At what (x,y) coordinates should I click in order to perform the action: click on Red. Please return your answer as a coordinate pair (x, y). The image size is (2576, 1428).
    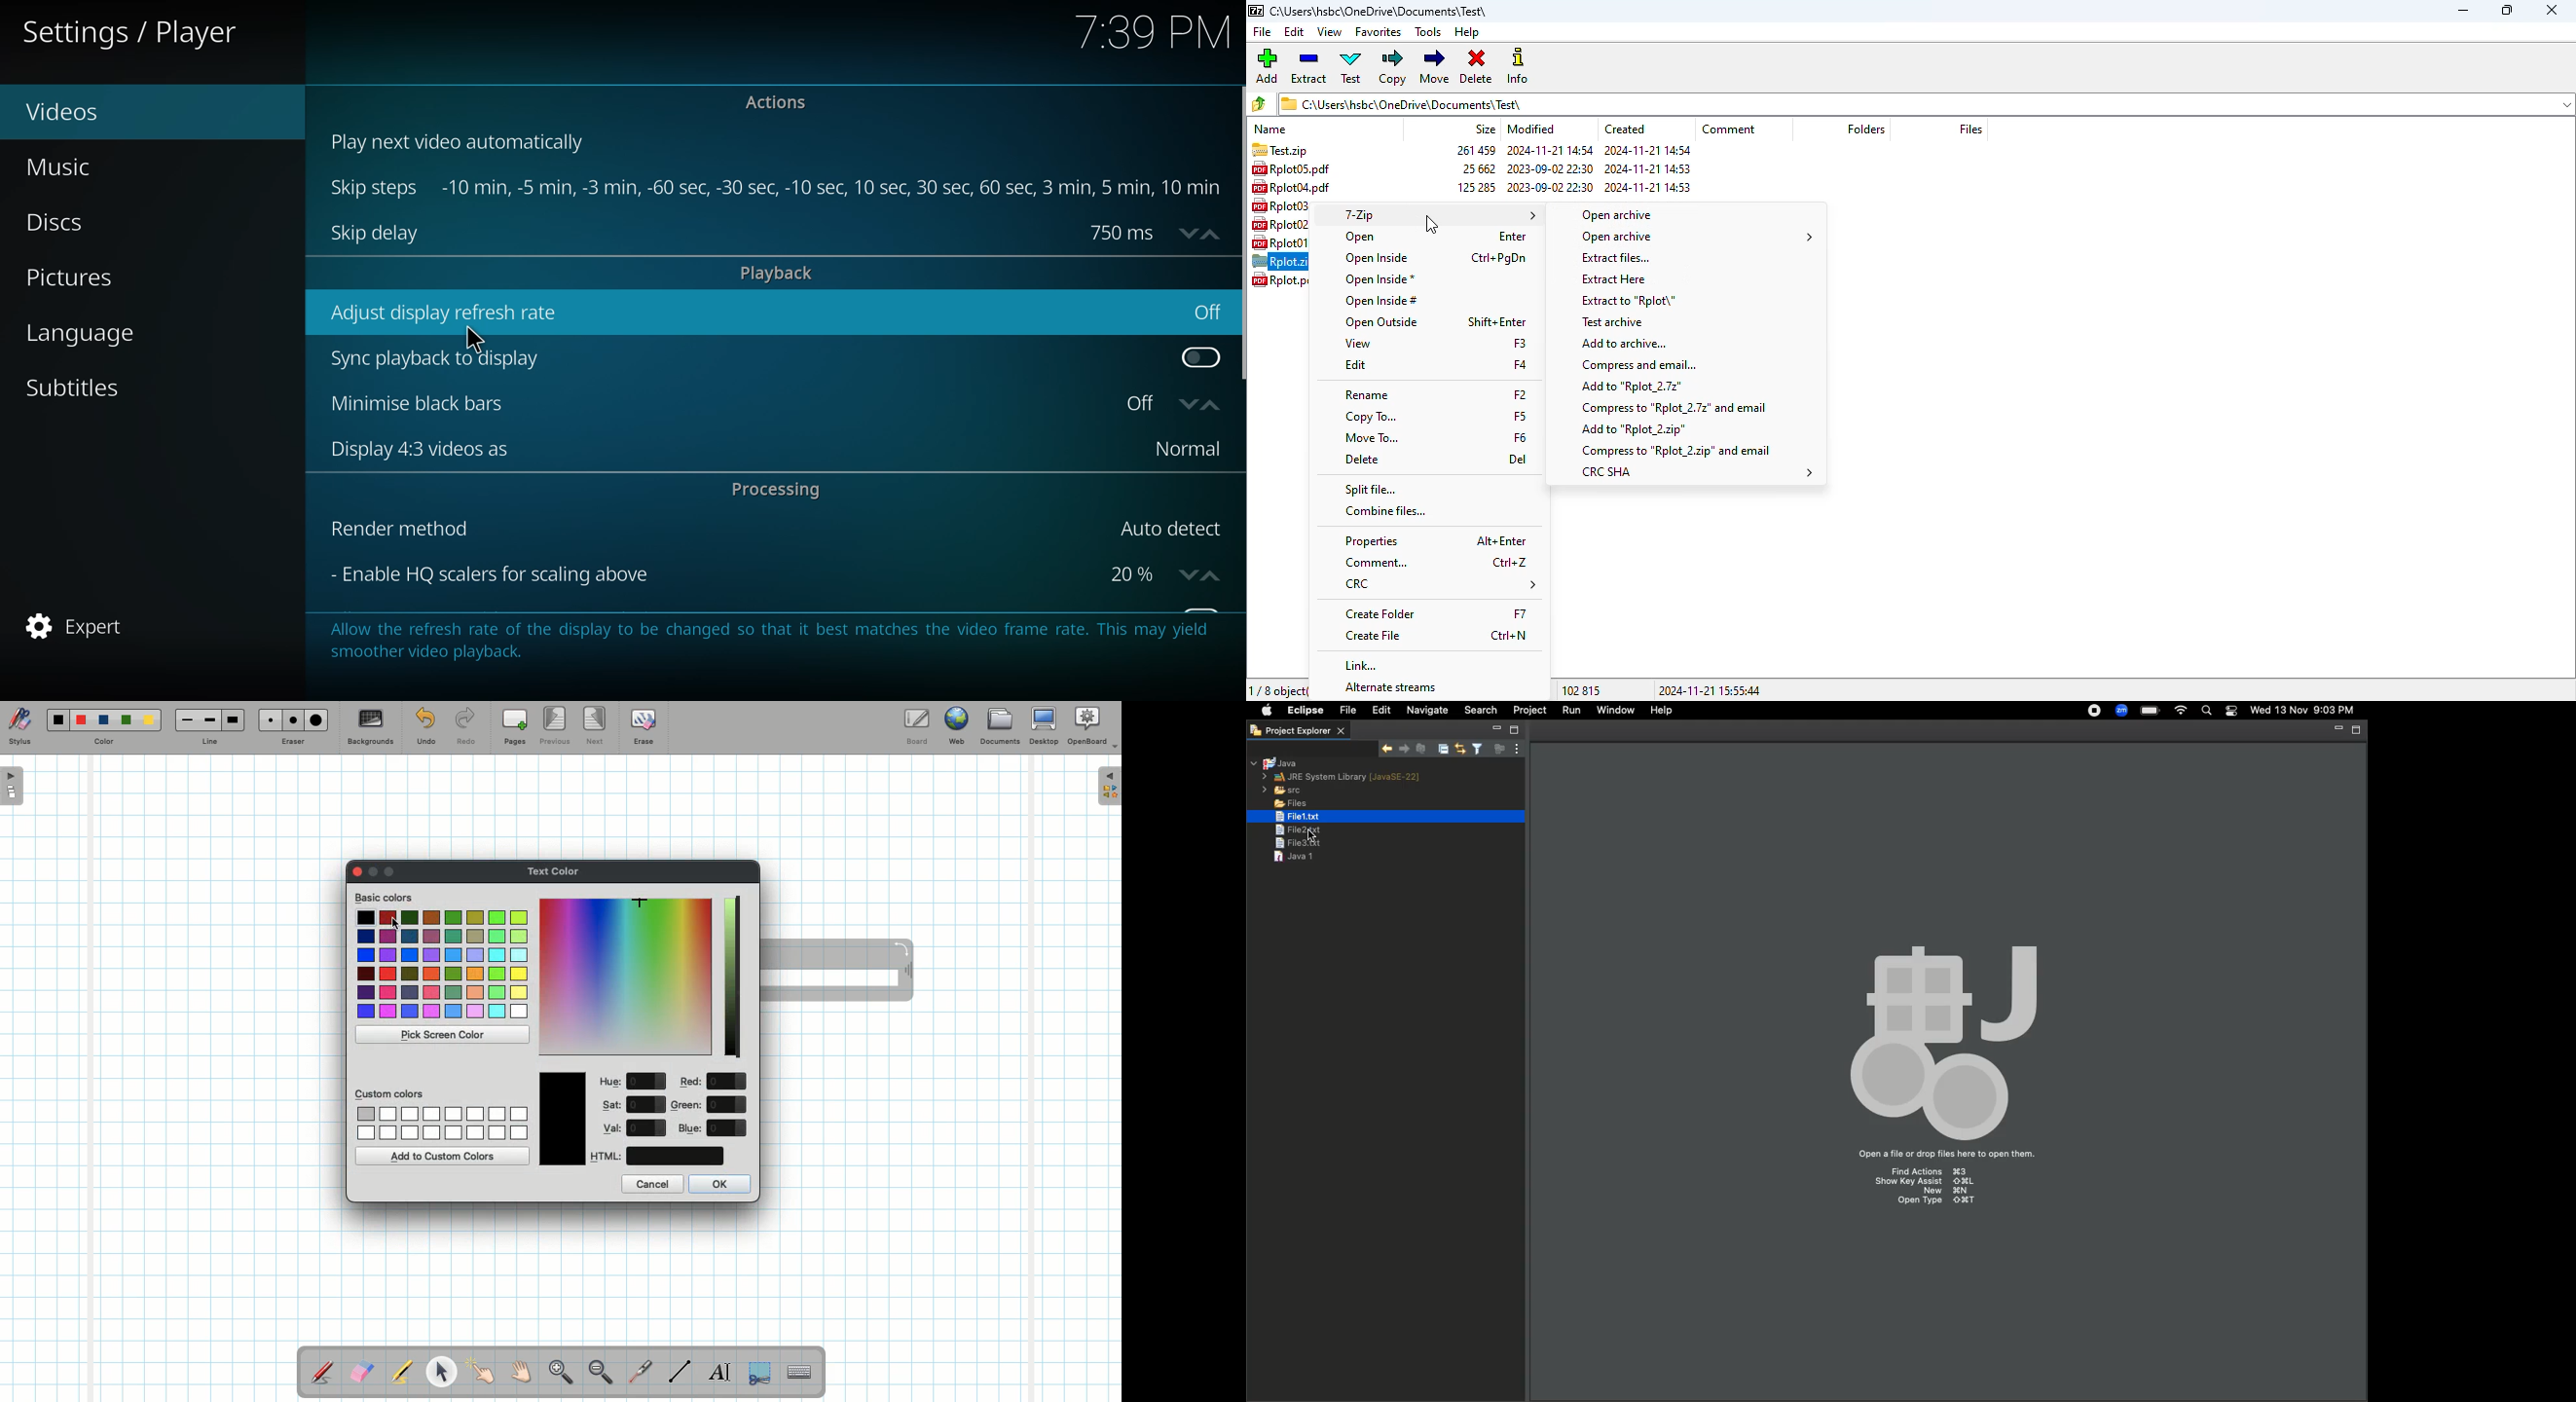
    Looking at the image, I should click on (692, 1082).